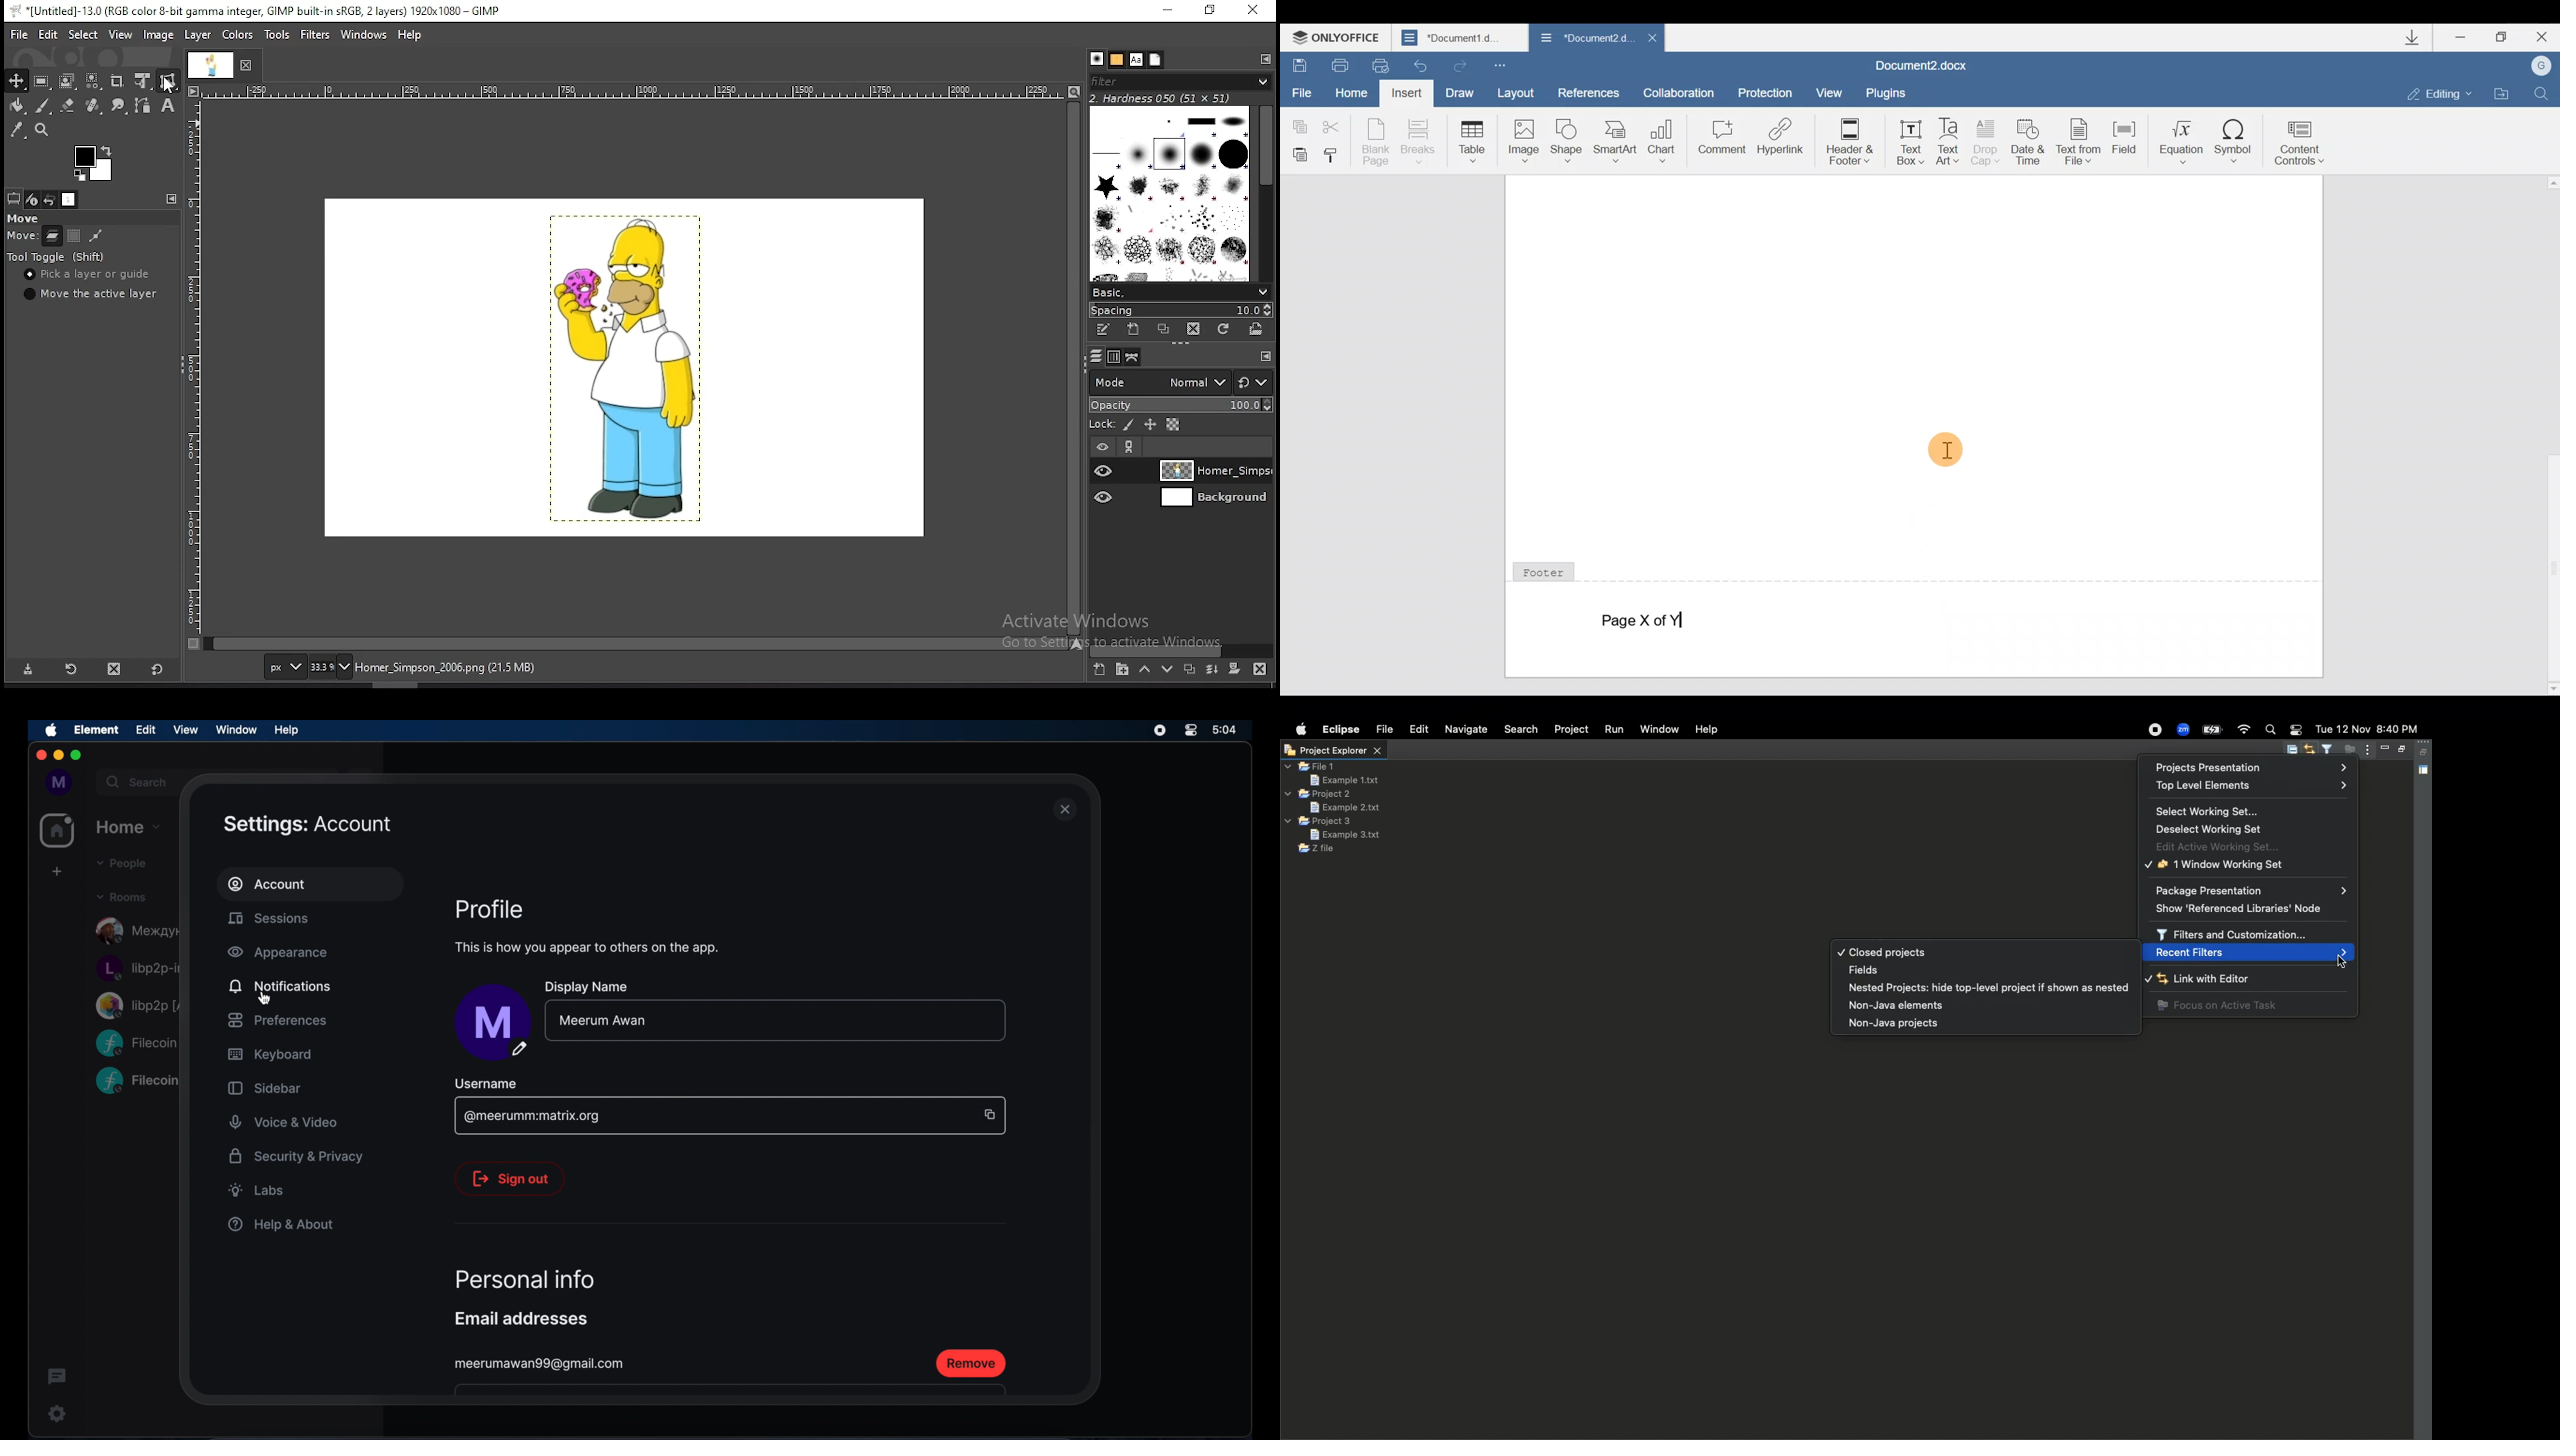  Describe the element at coordinates (21, 217) in the screenshot. I see `move` at that location.